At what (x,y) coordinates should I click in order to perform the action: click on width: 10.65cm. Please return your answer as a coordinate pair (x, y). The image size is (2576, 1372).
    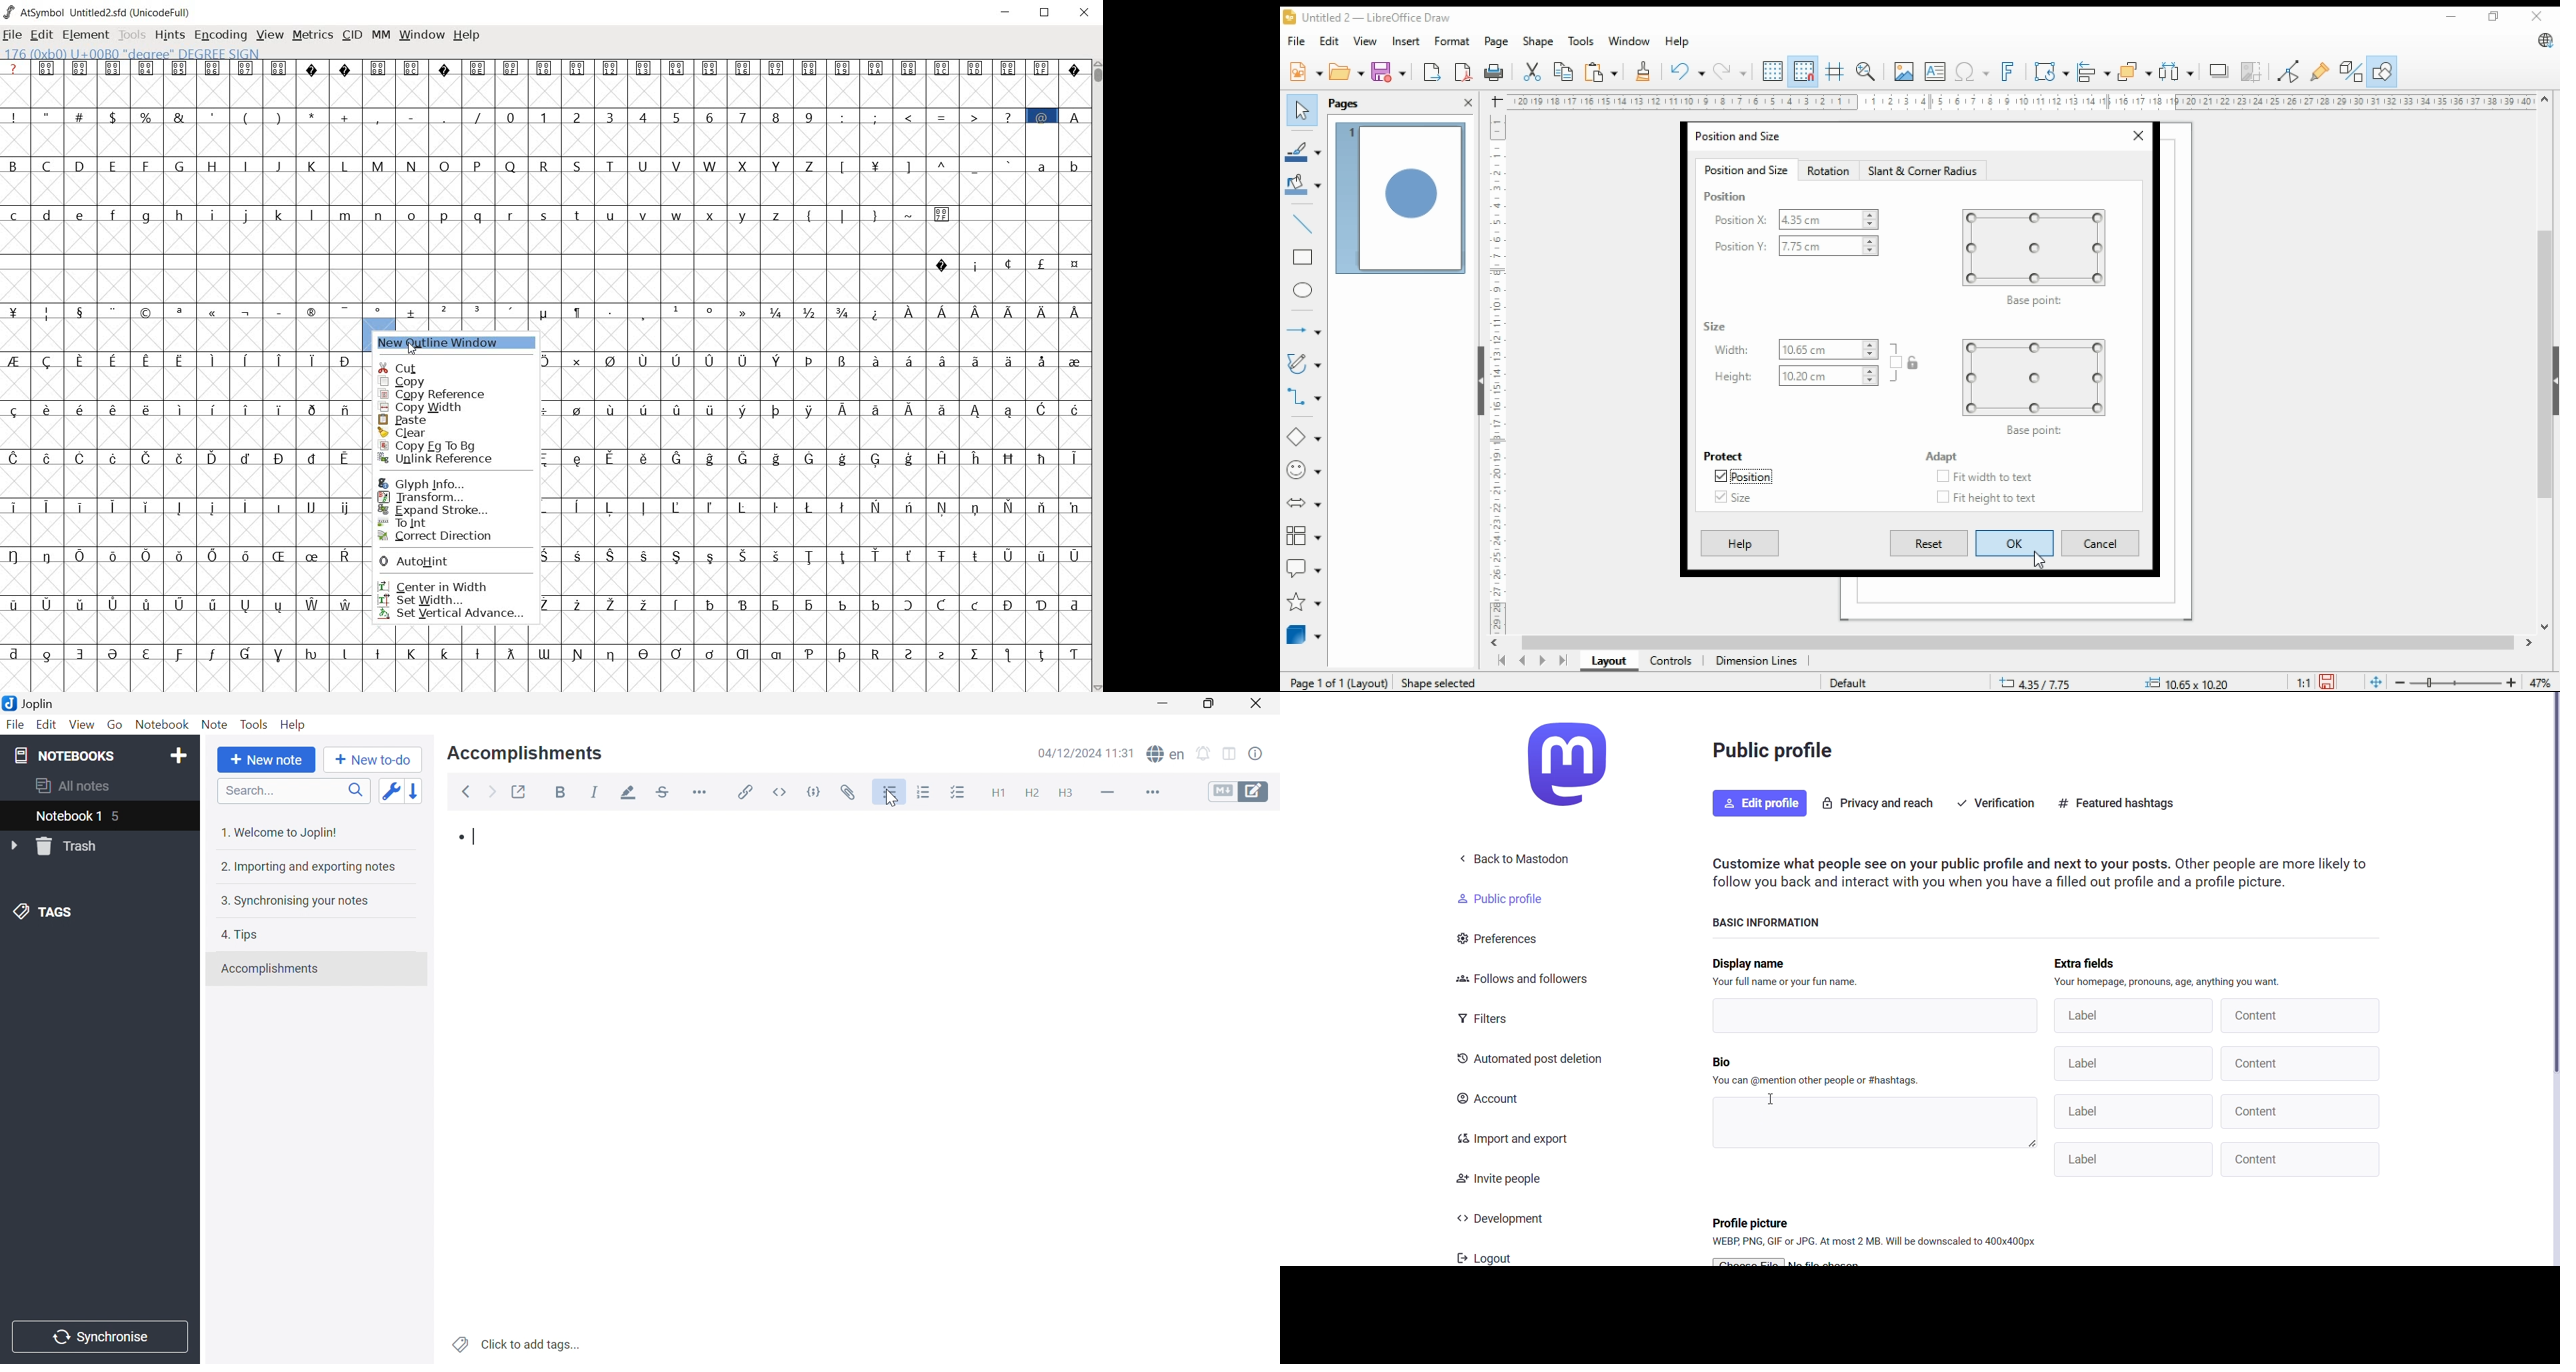
    Looking at the image, I should click on (1794, 351).